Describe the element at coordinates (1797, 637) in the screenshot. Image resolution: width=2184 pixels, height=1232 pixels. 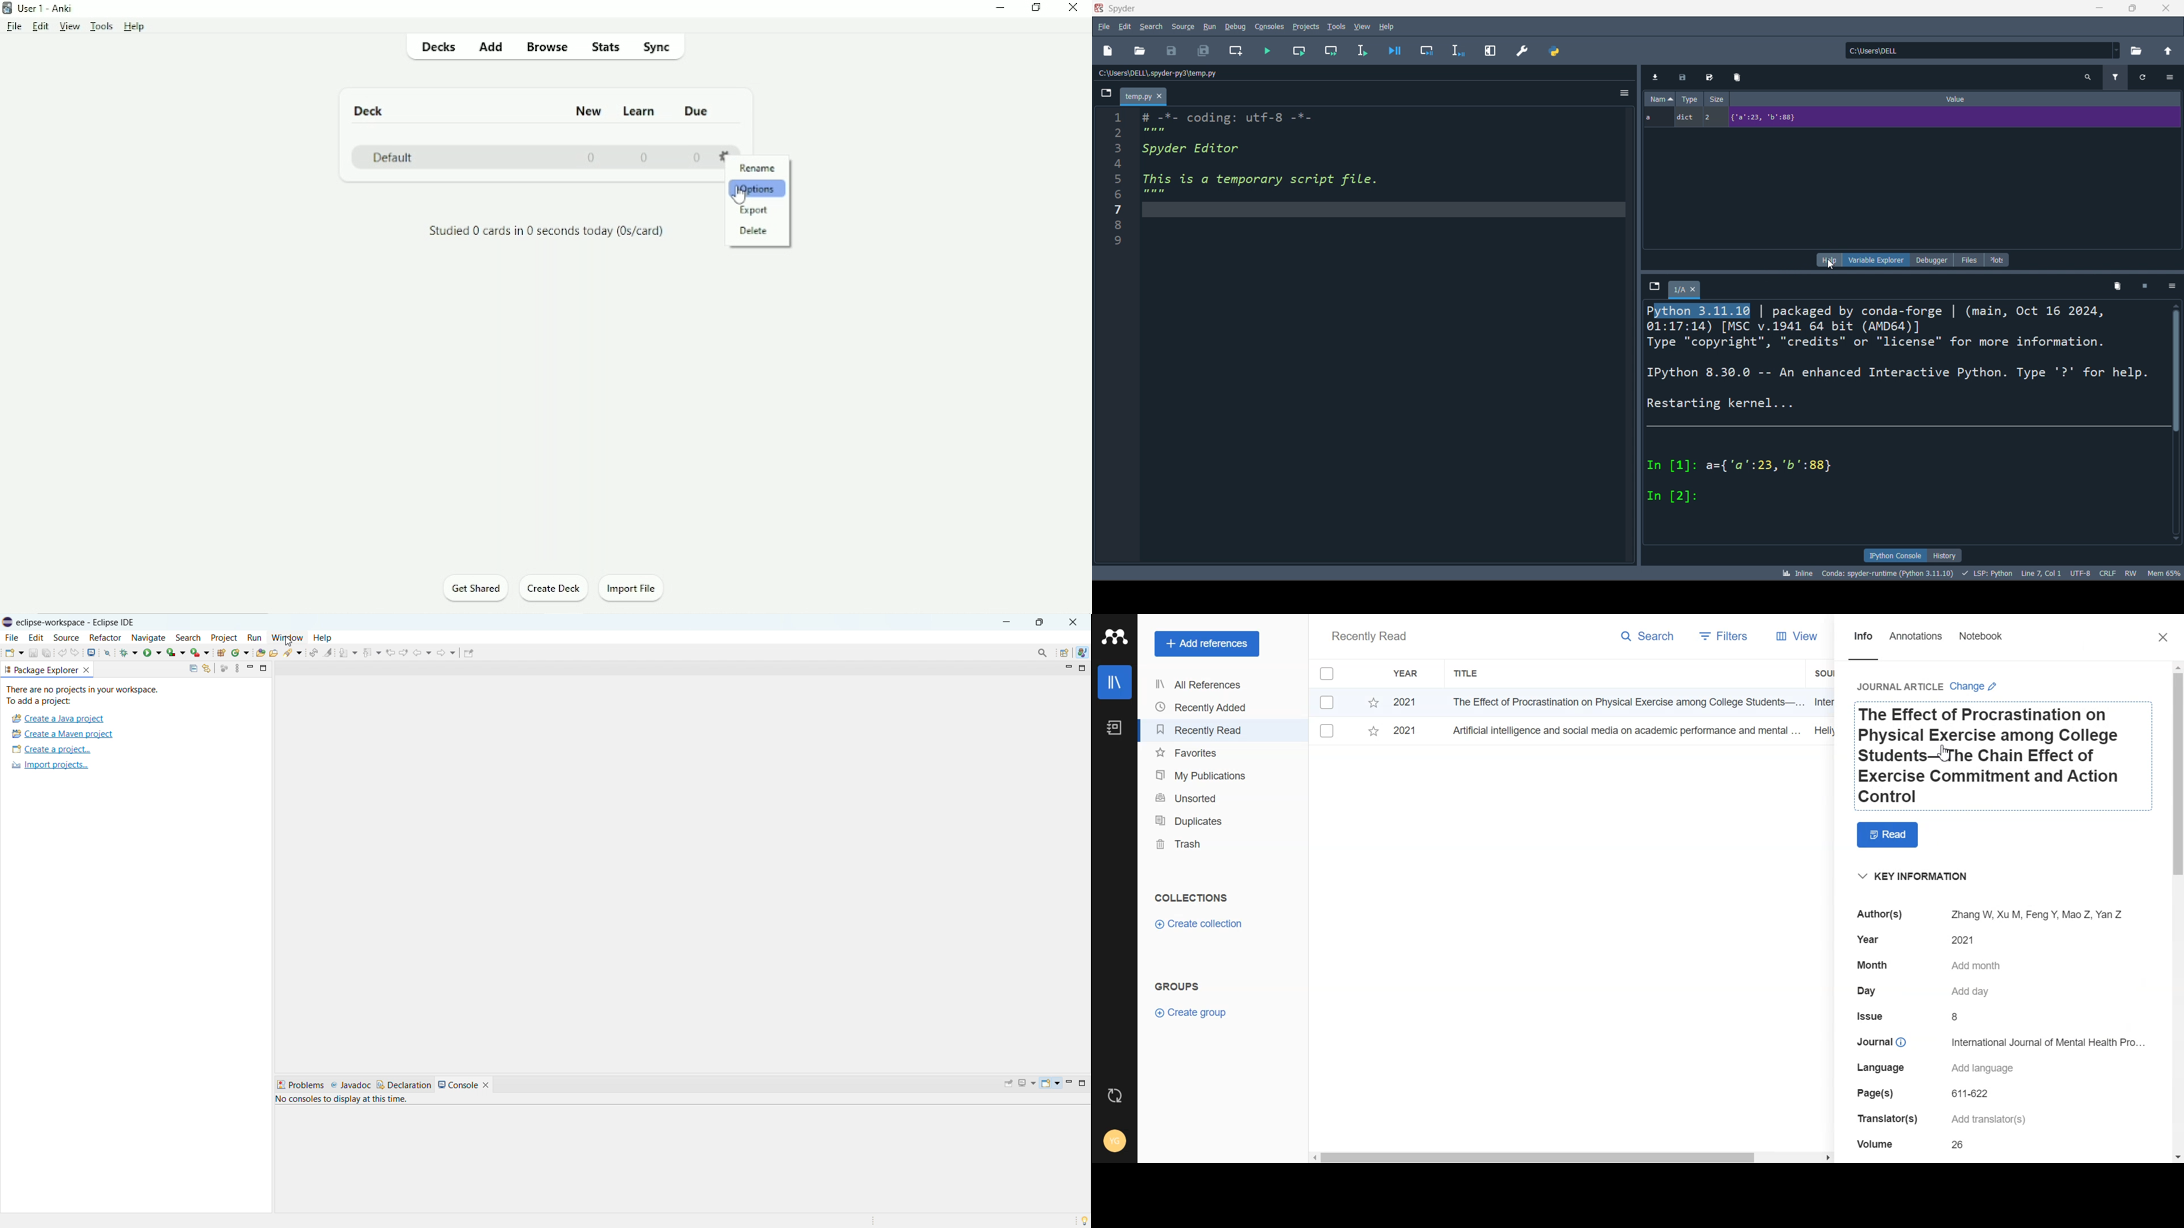
I see `View` at that location.